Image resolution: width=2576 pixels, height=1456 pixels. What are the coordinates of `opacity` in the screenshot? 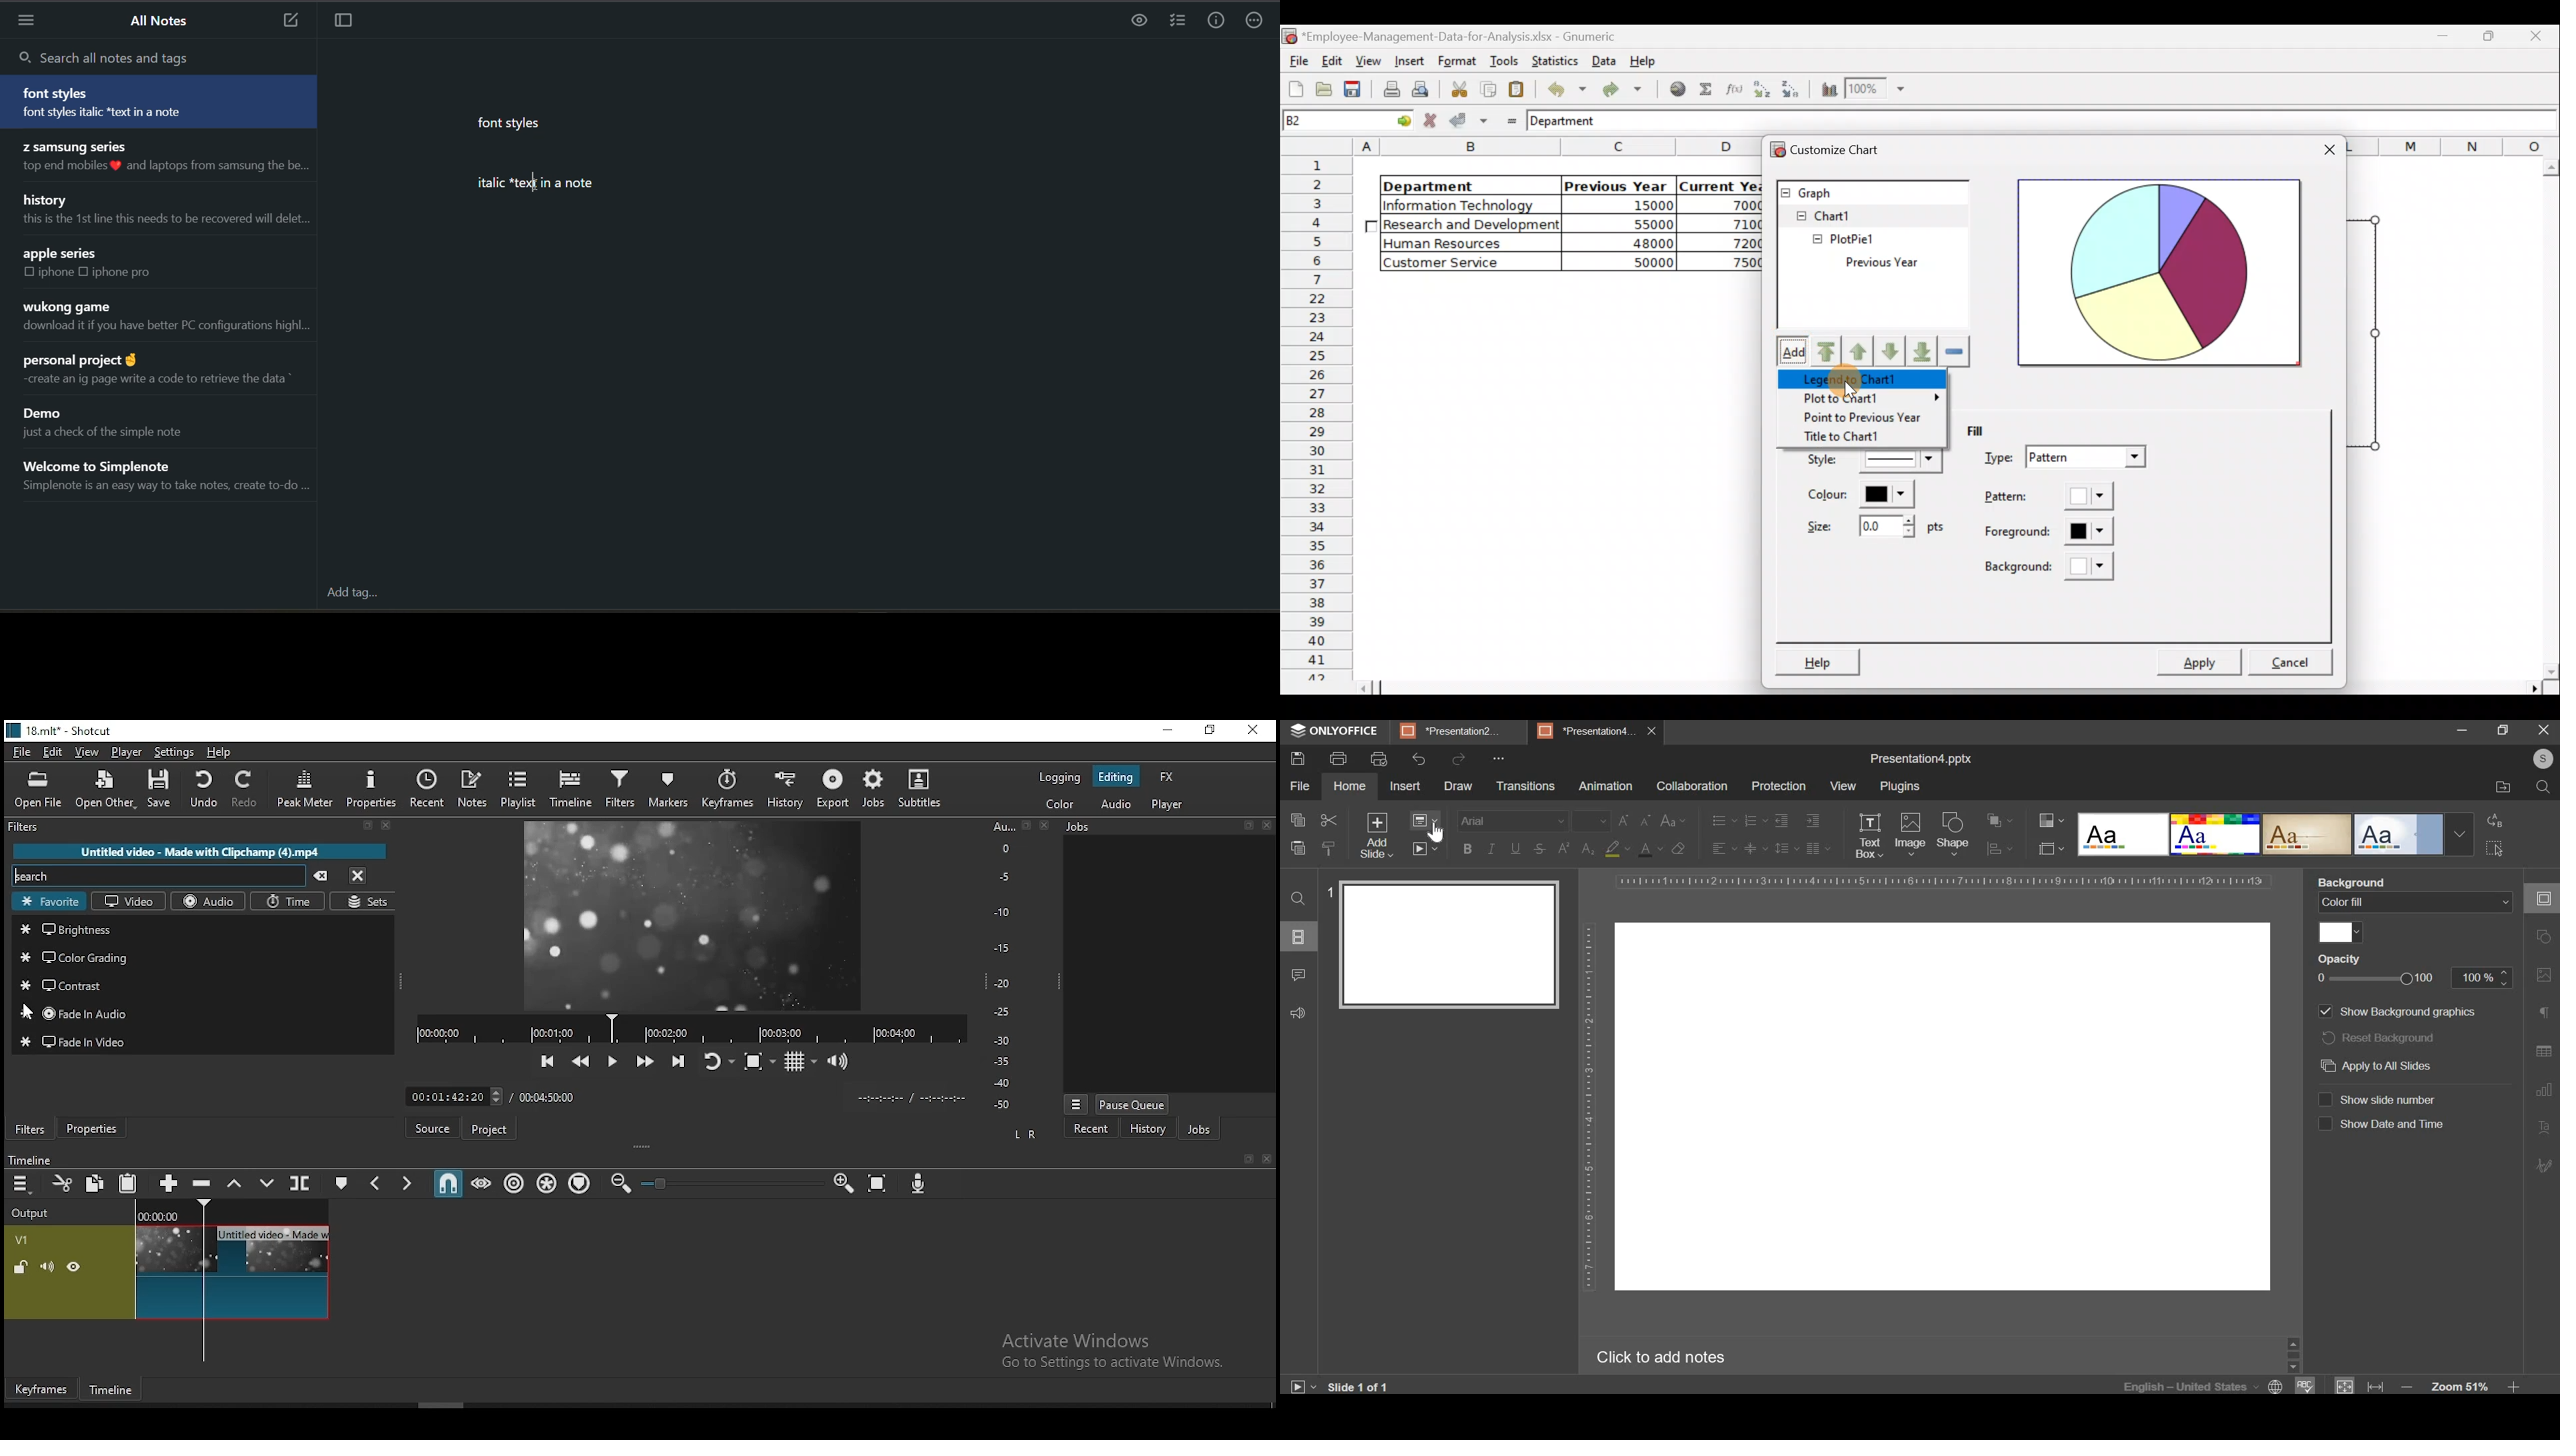 It's located at (2350, 960).